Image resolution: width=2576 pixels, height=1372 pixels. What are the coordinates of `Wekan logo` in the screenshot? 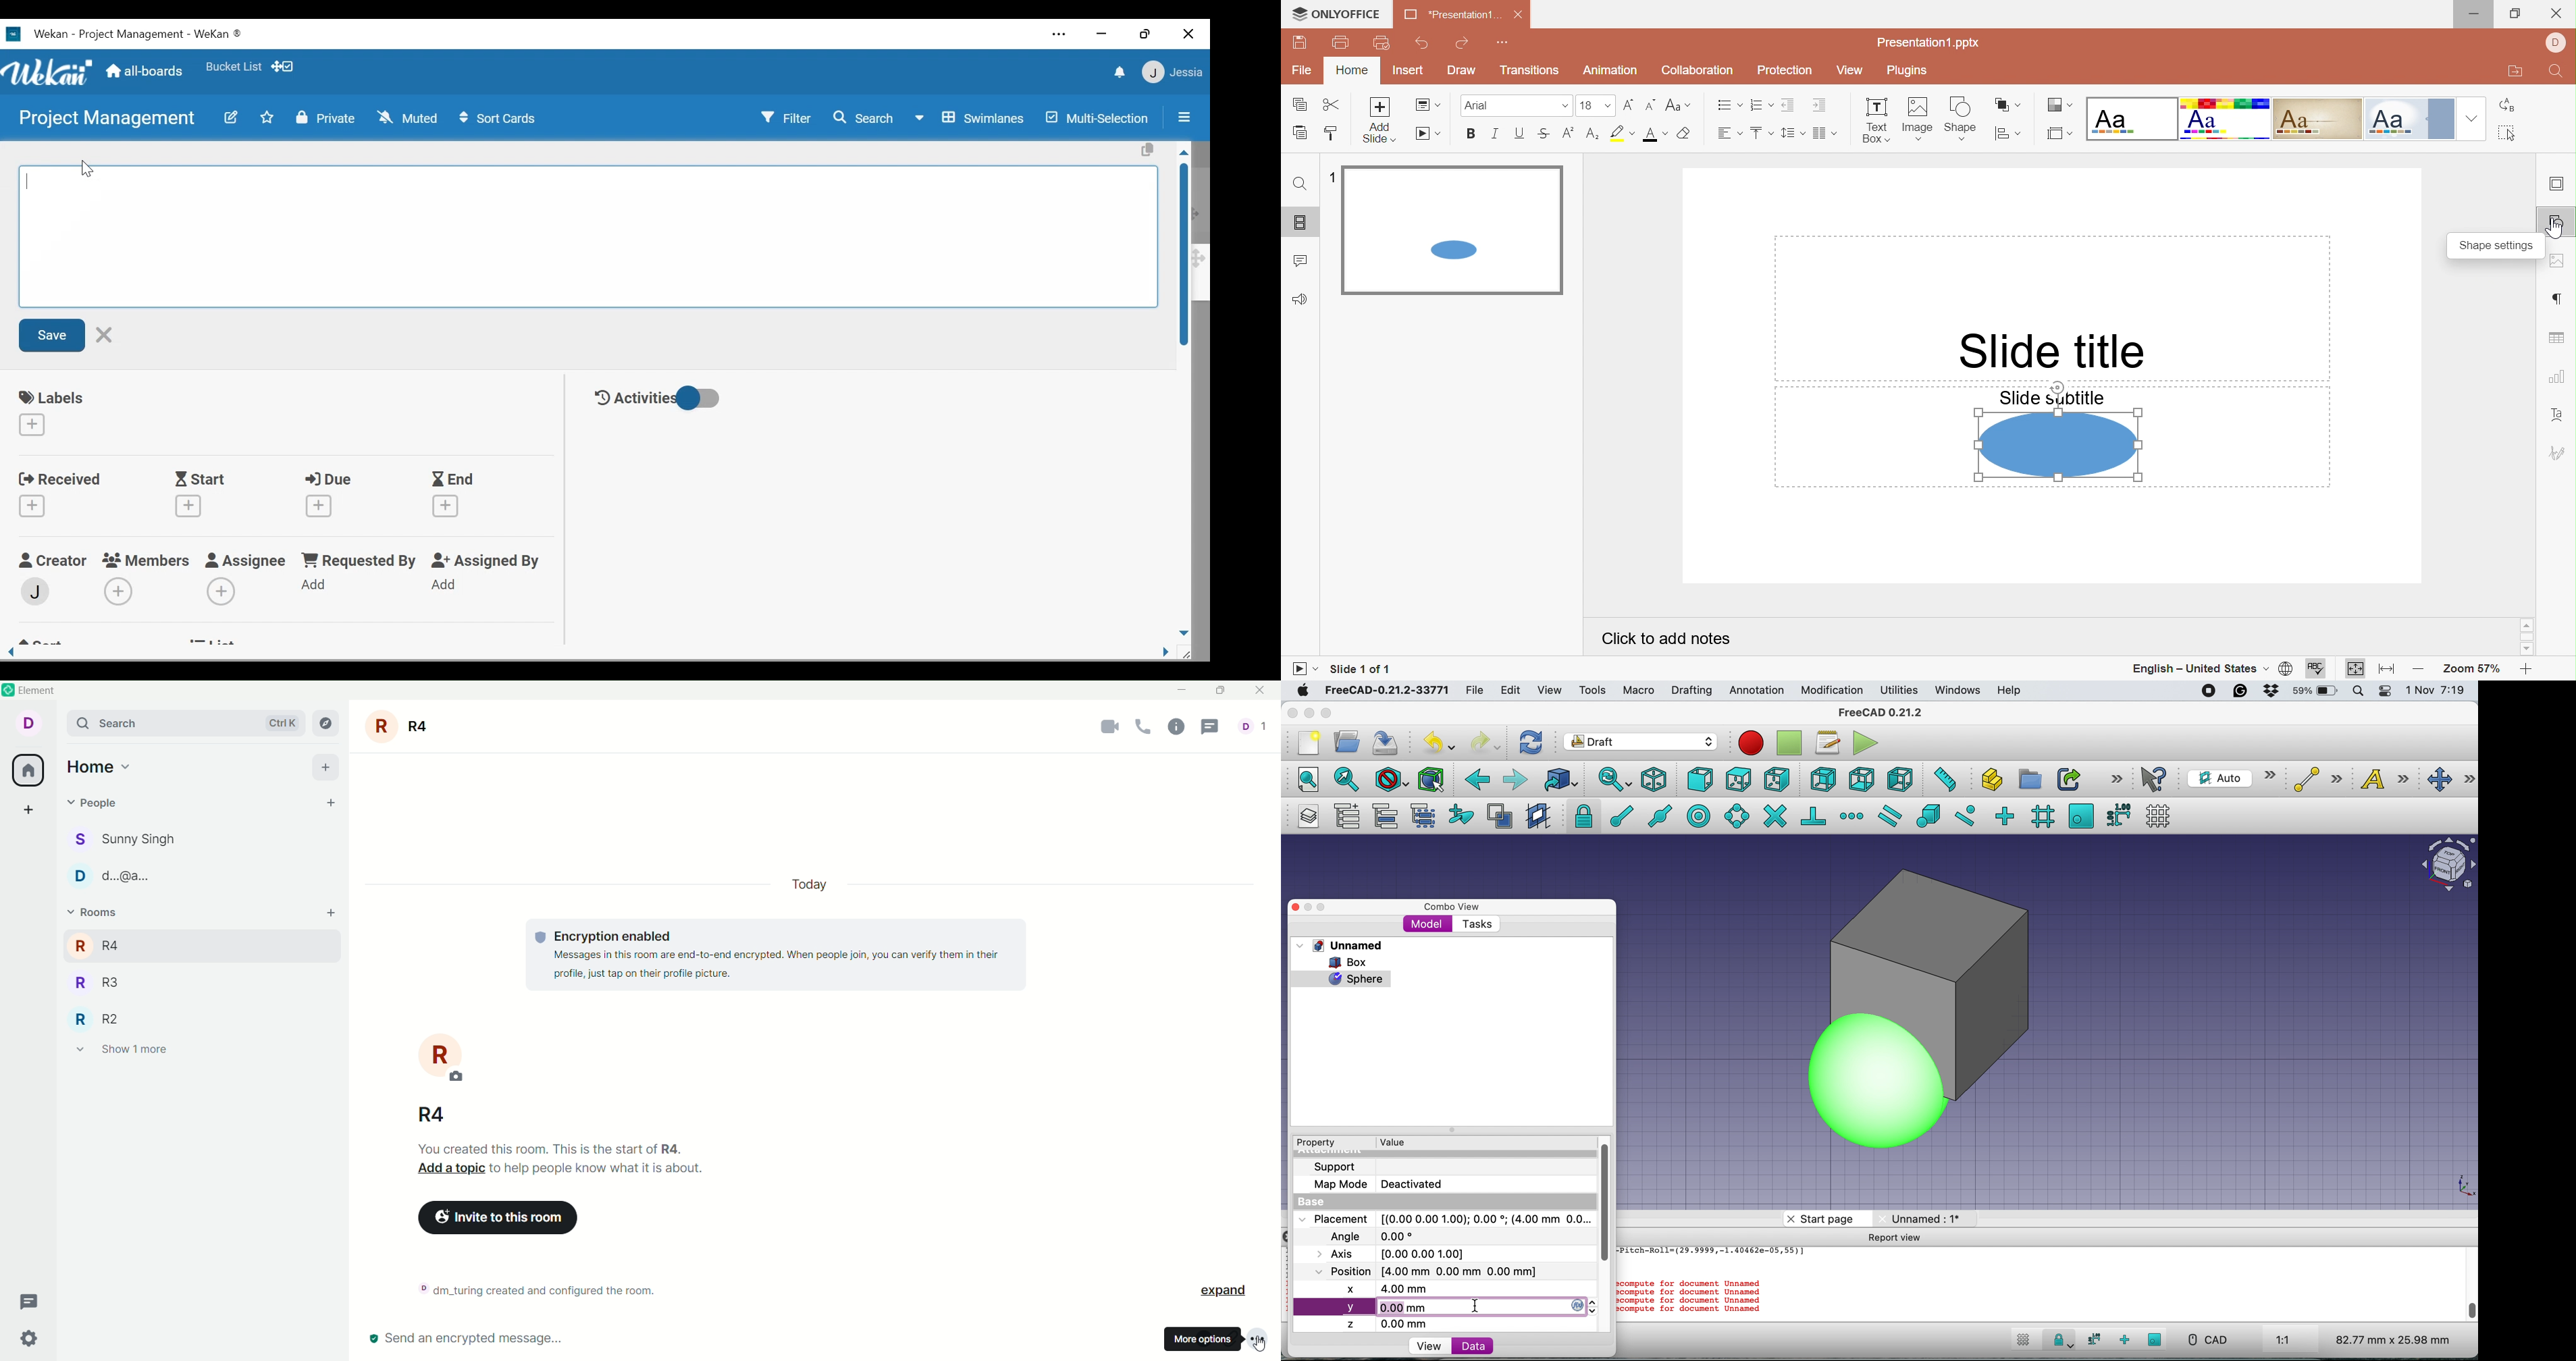 It's located at (49, 72).